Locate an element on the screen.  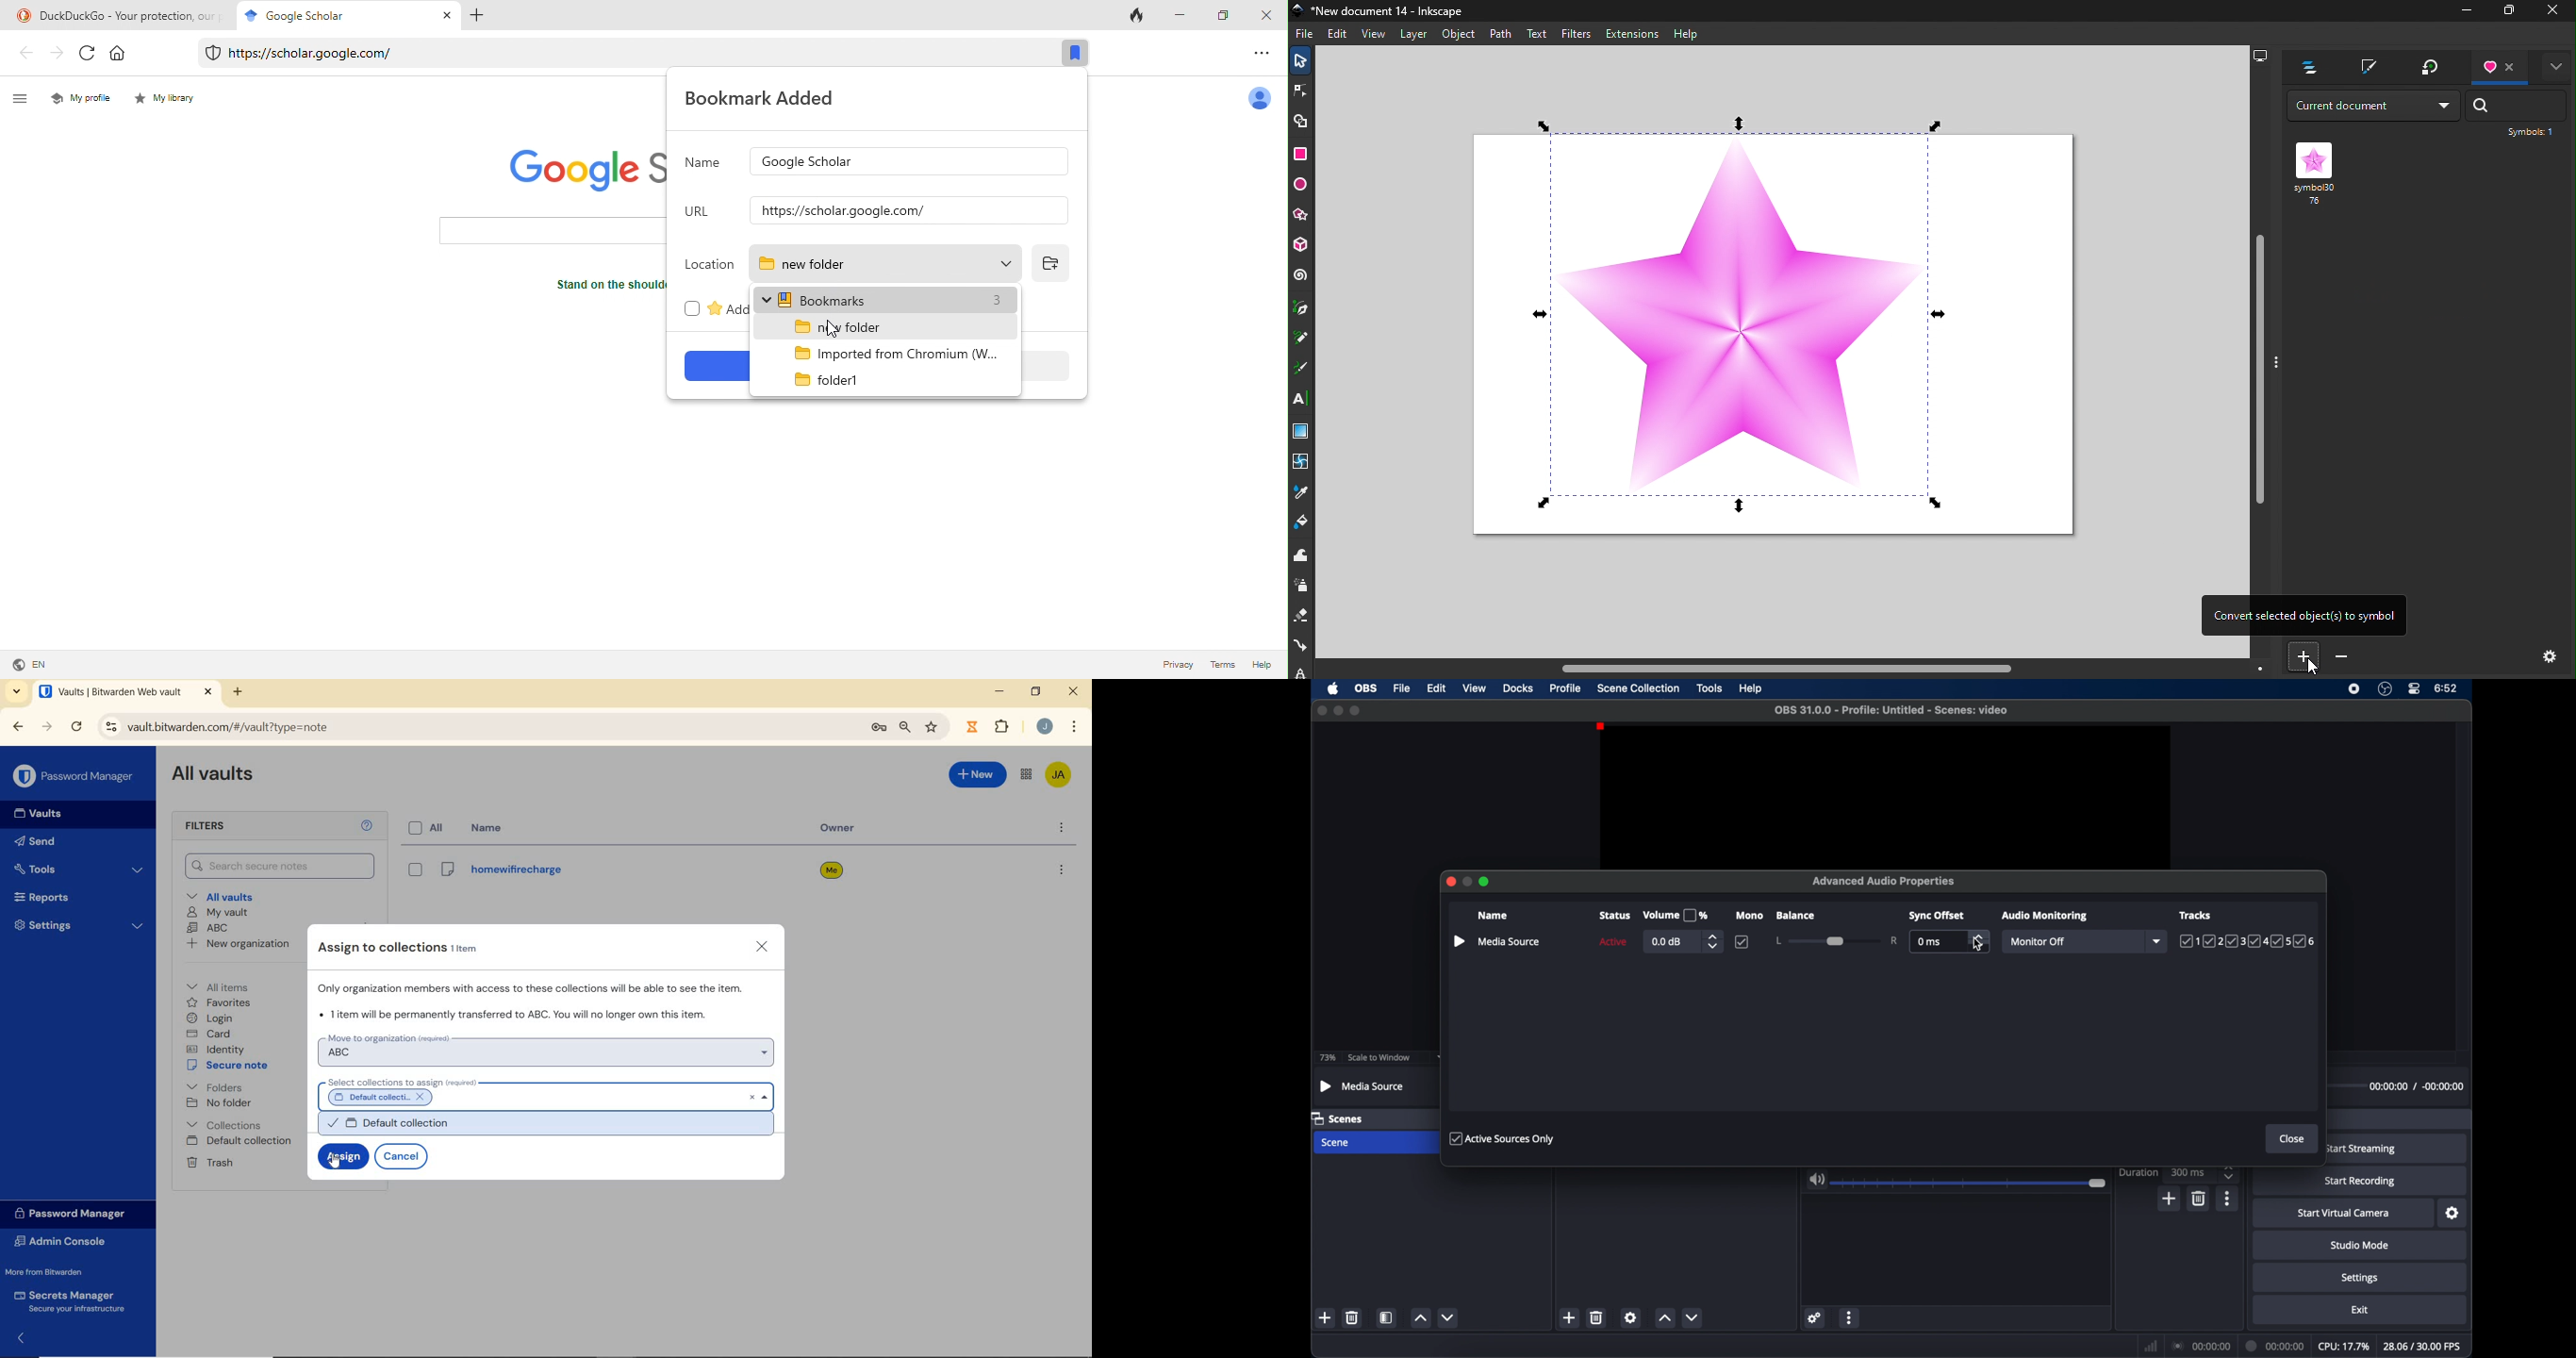
decrement is located at coordinates (1693, 1318).